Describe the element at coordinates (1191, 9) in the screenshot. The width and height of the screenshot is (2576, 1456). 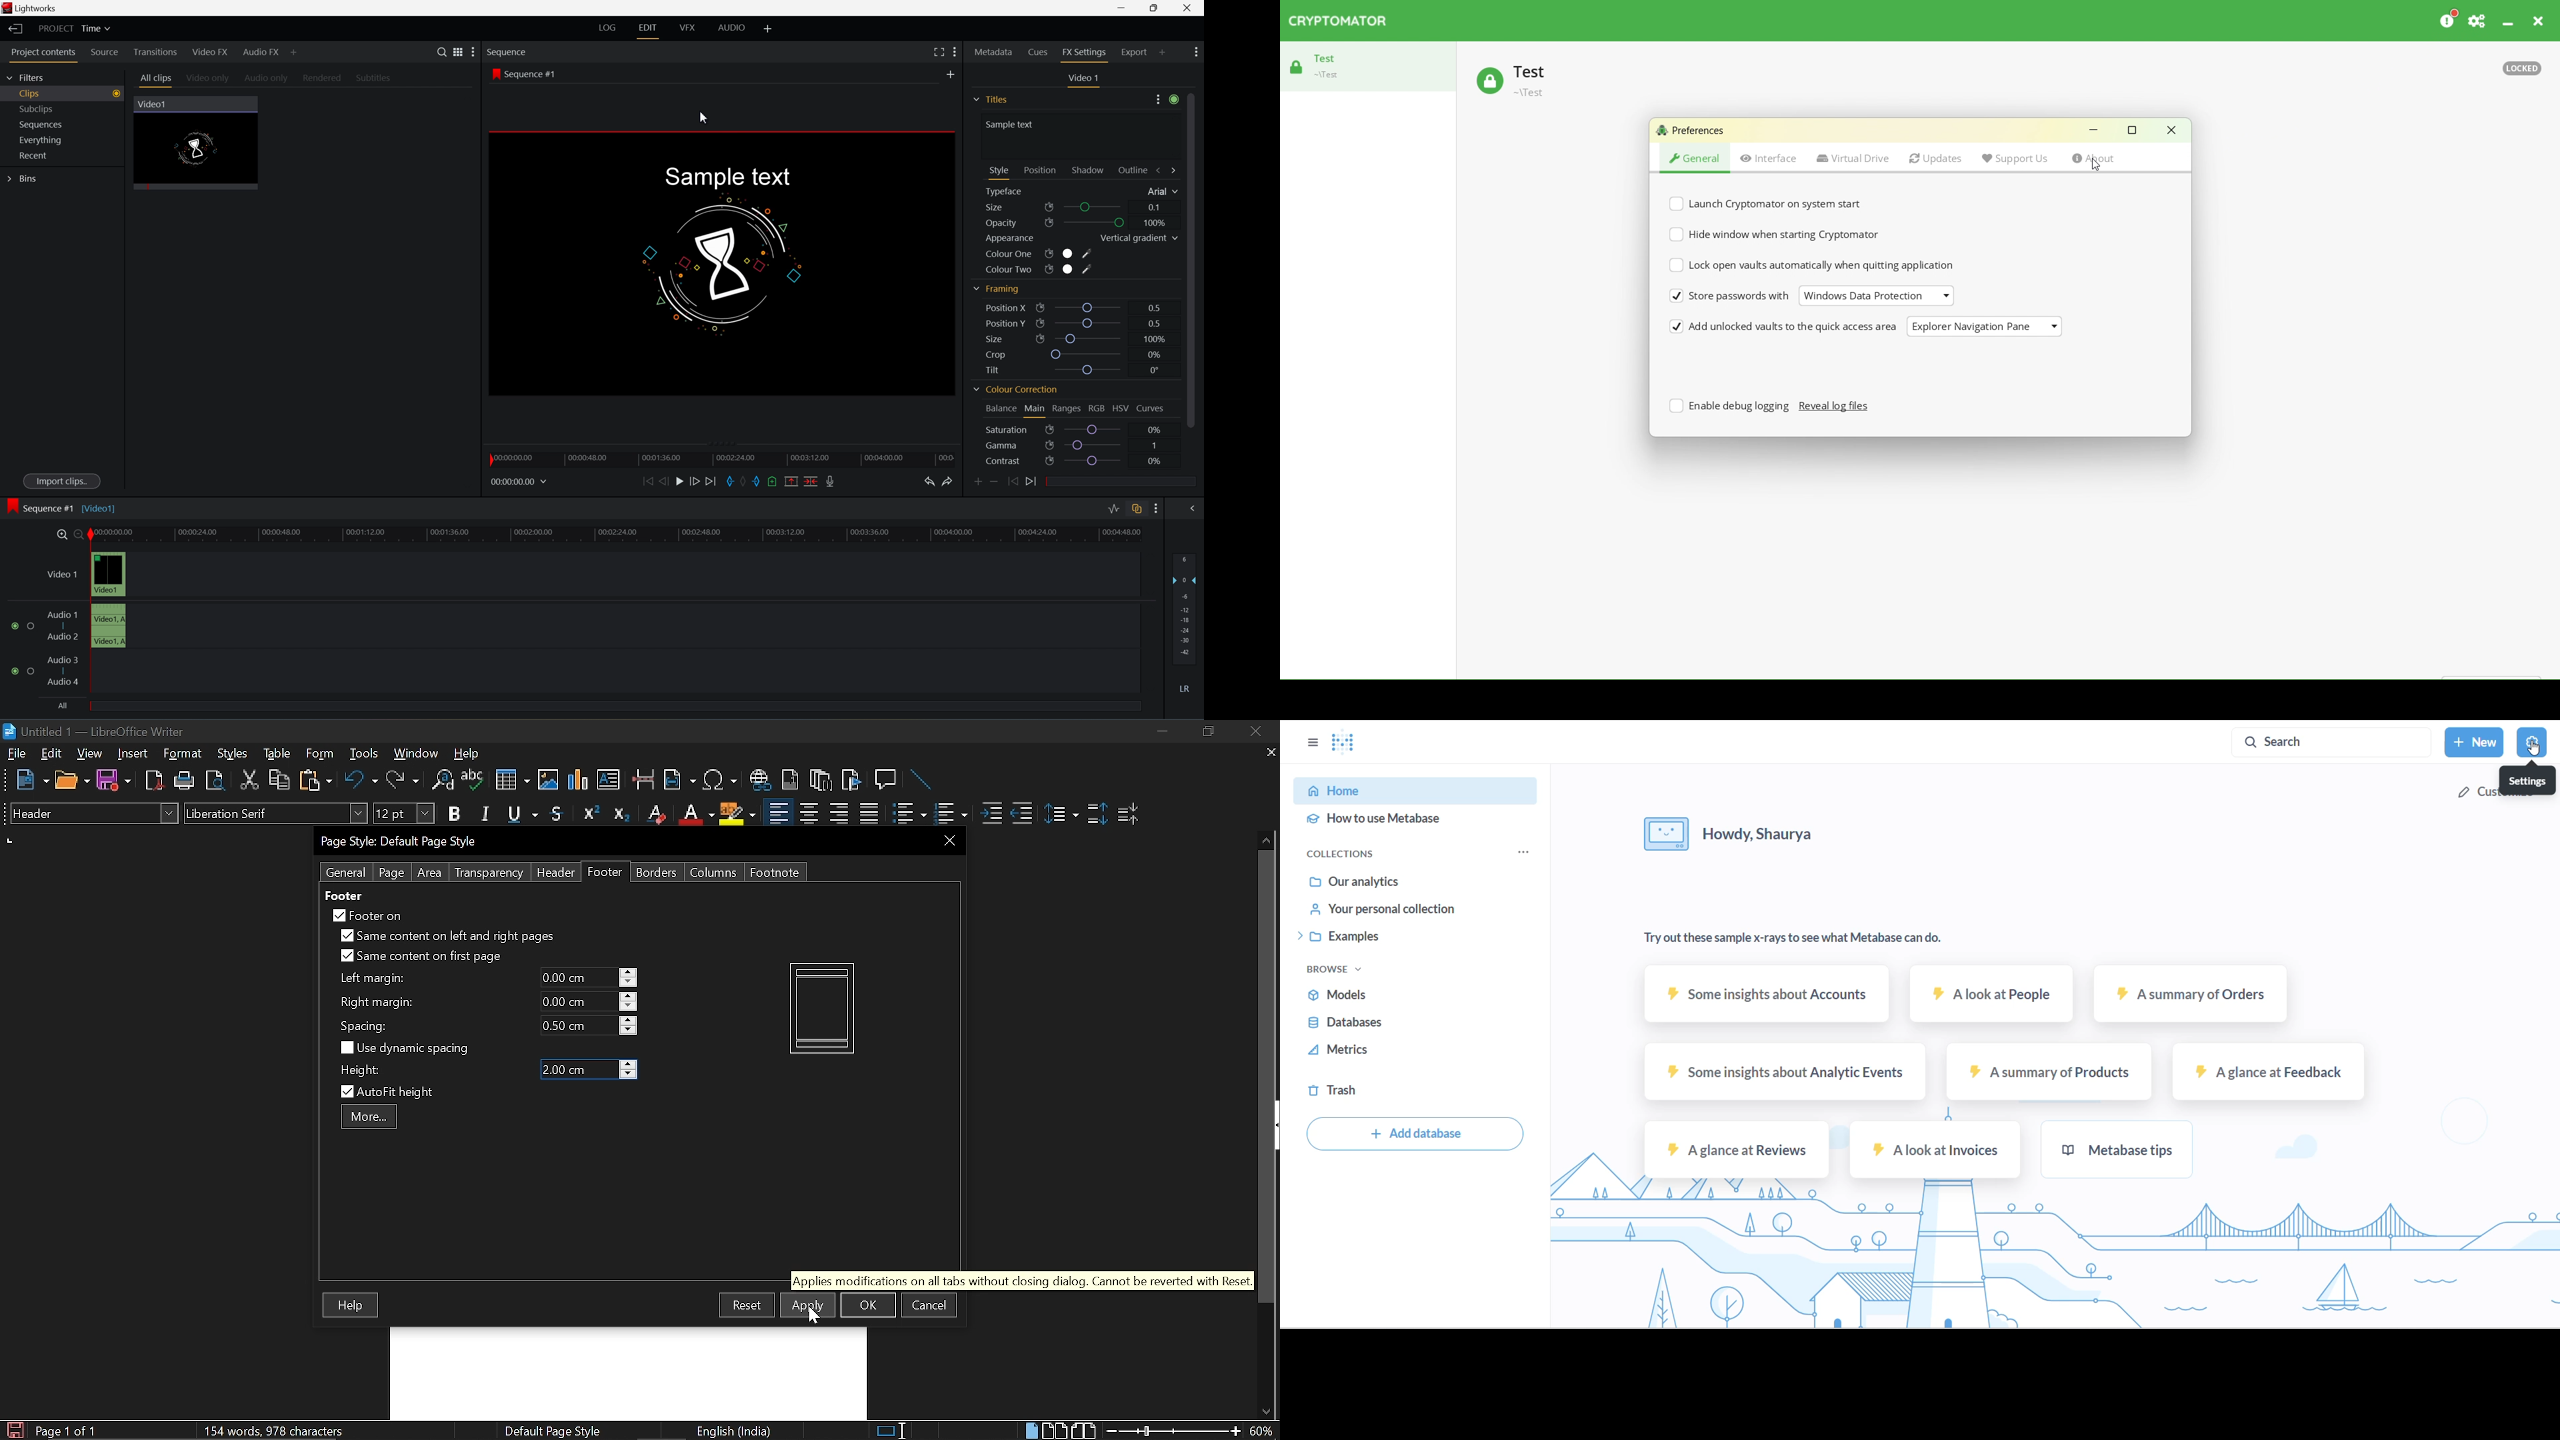
I see `close` at that location.